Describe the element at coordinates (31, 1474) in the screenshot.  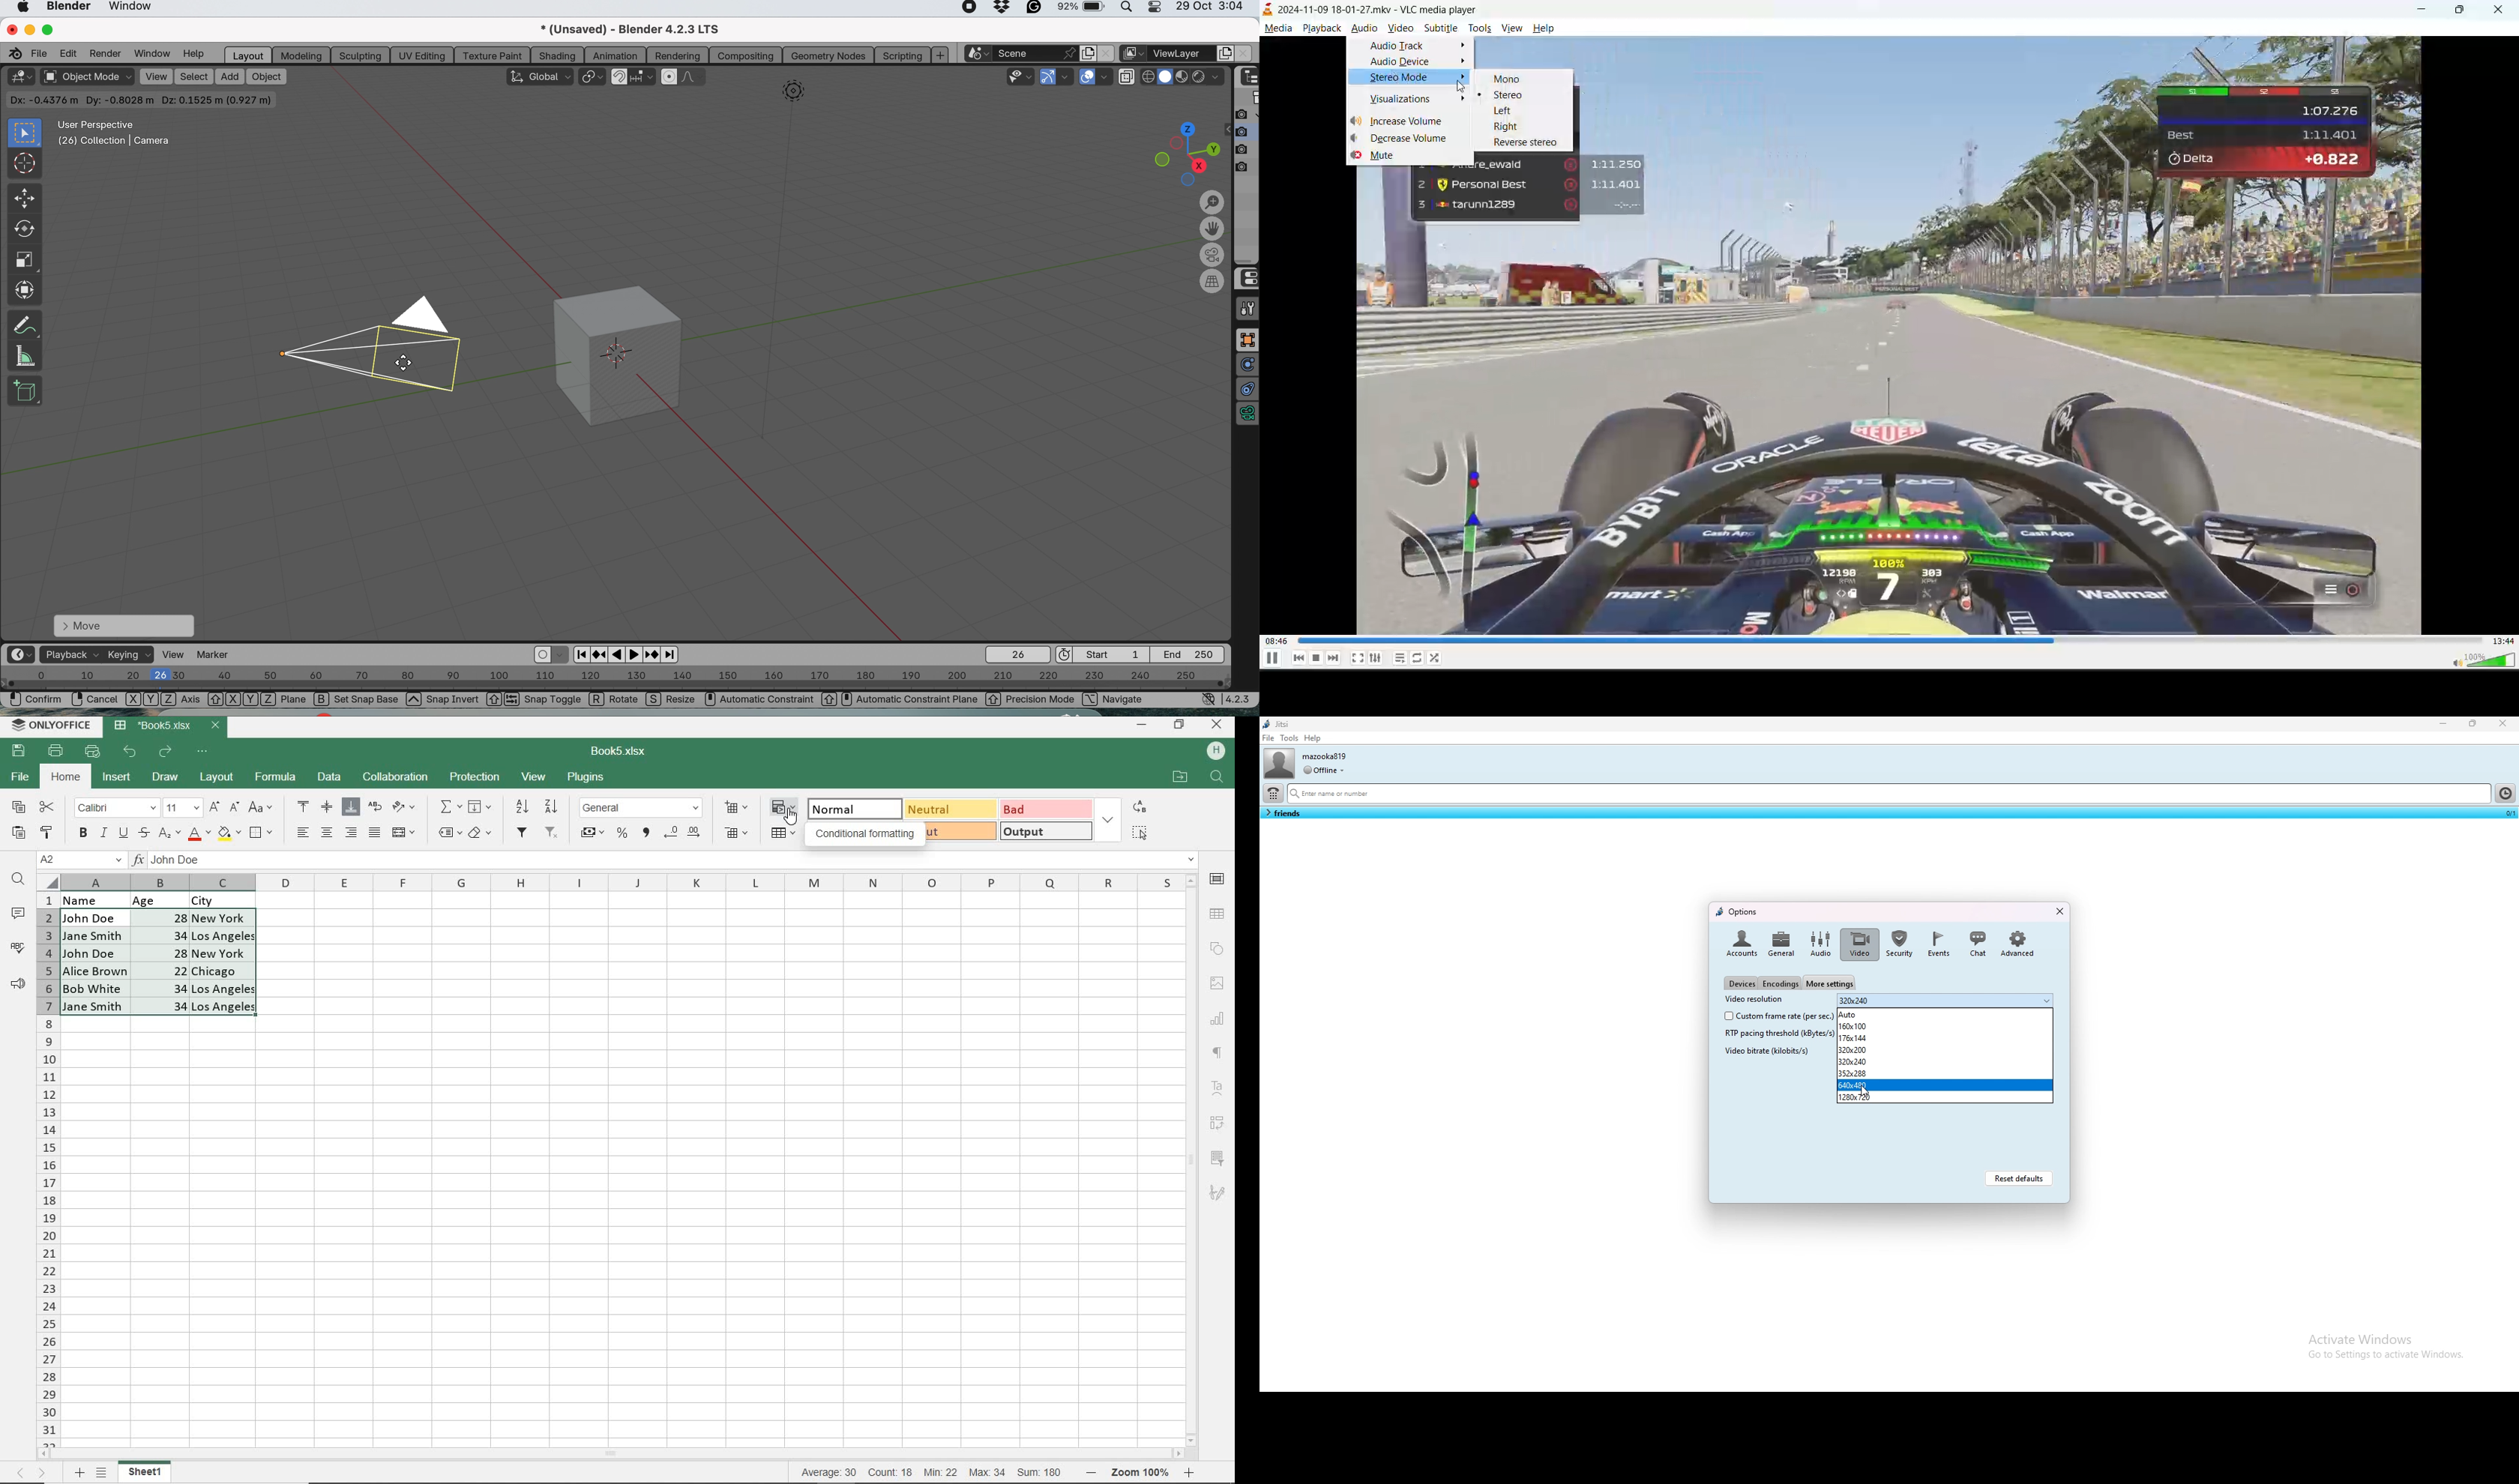
I see `MOVE SHEETS` at that location.